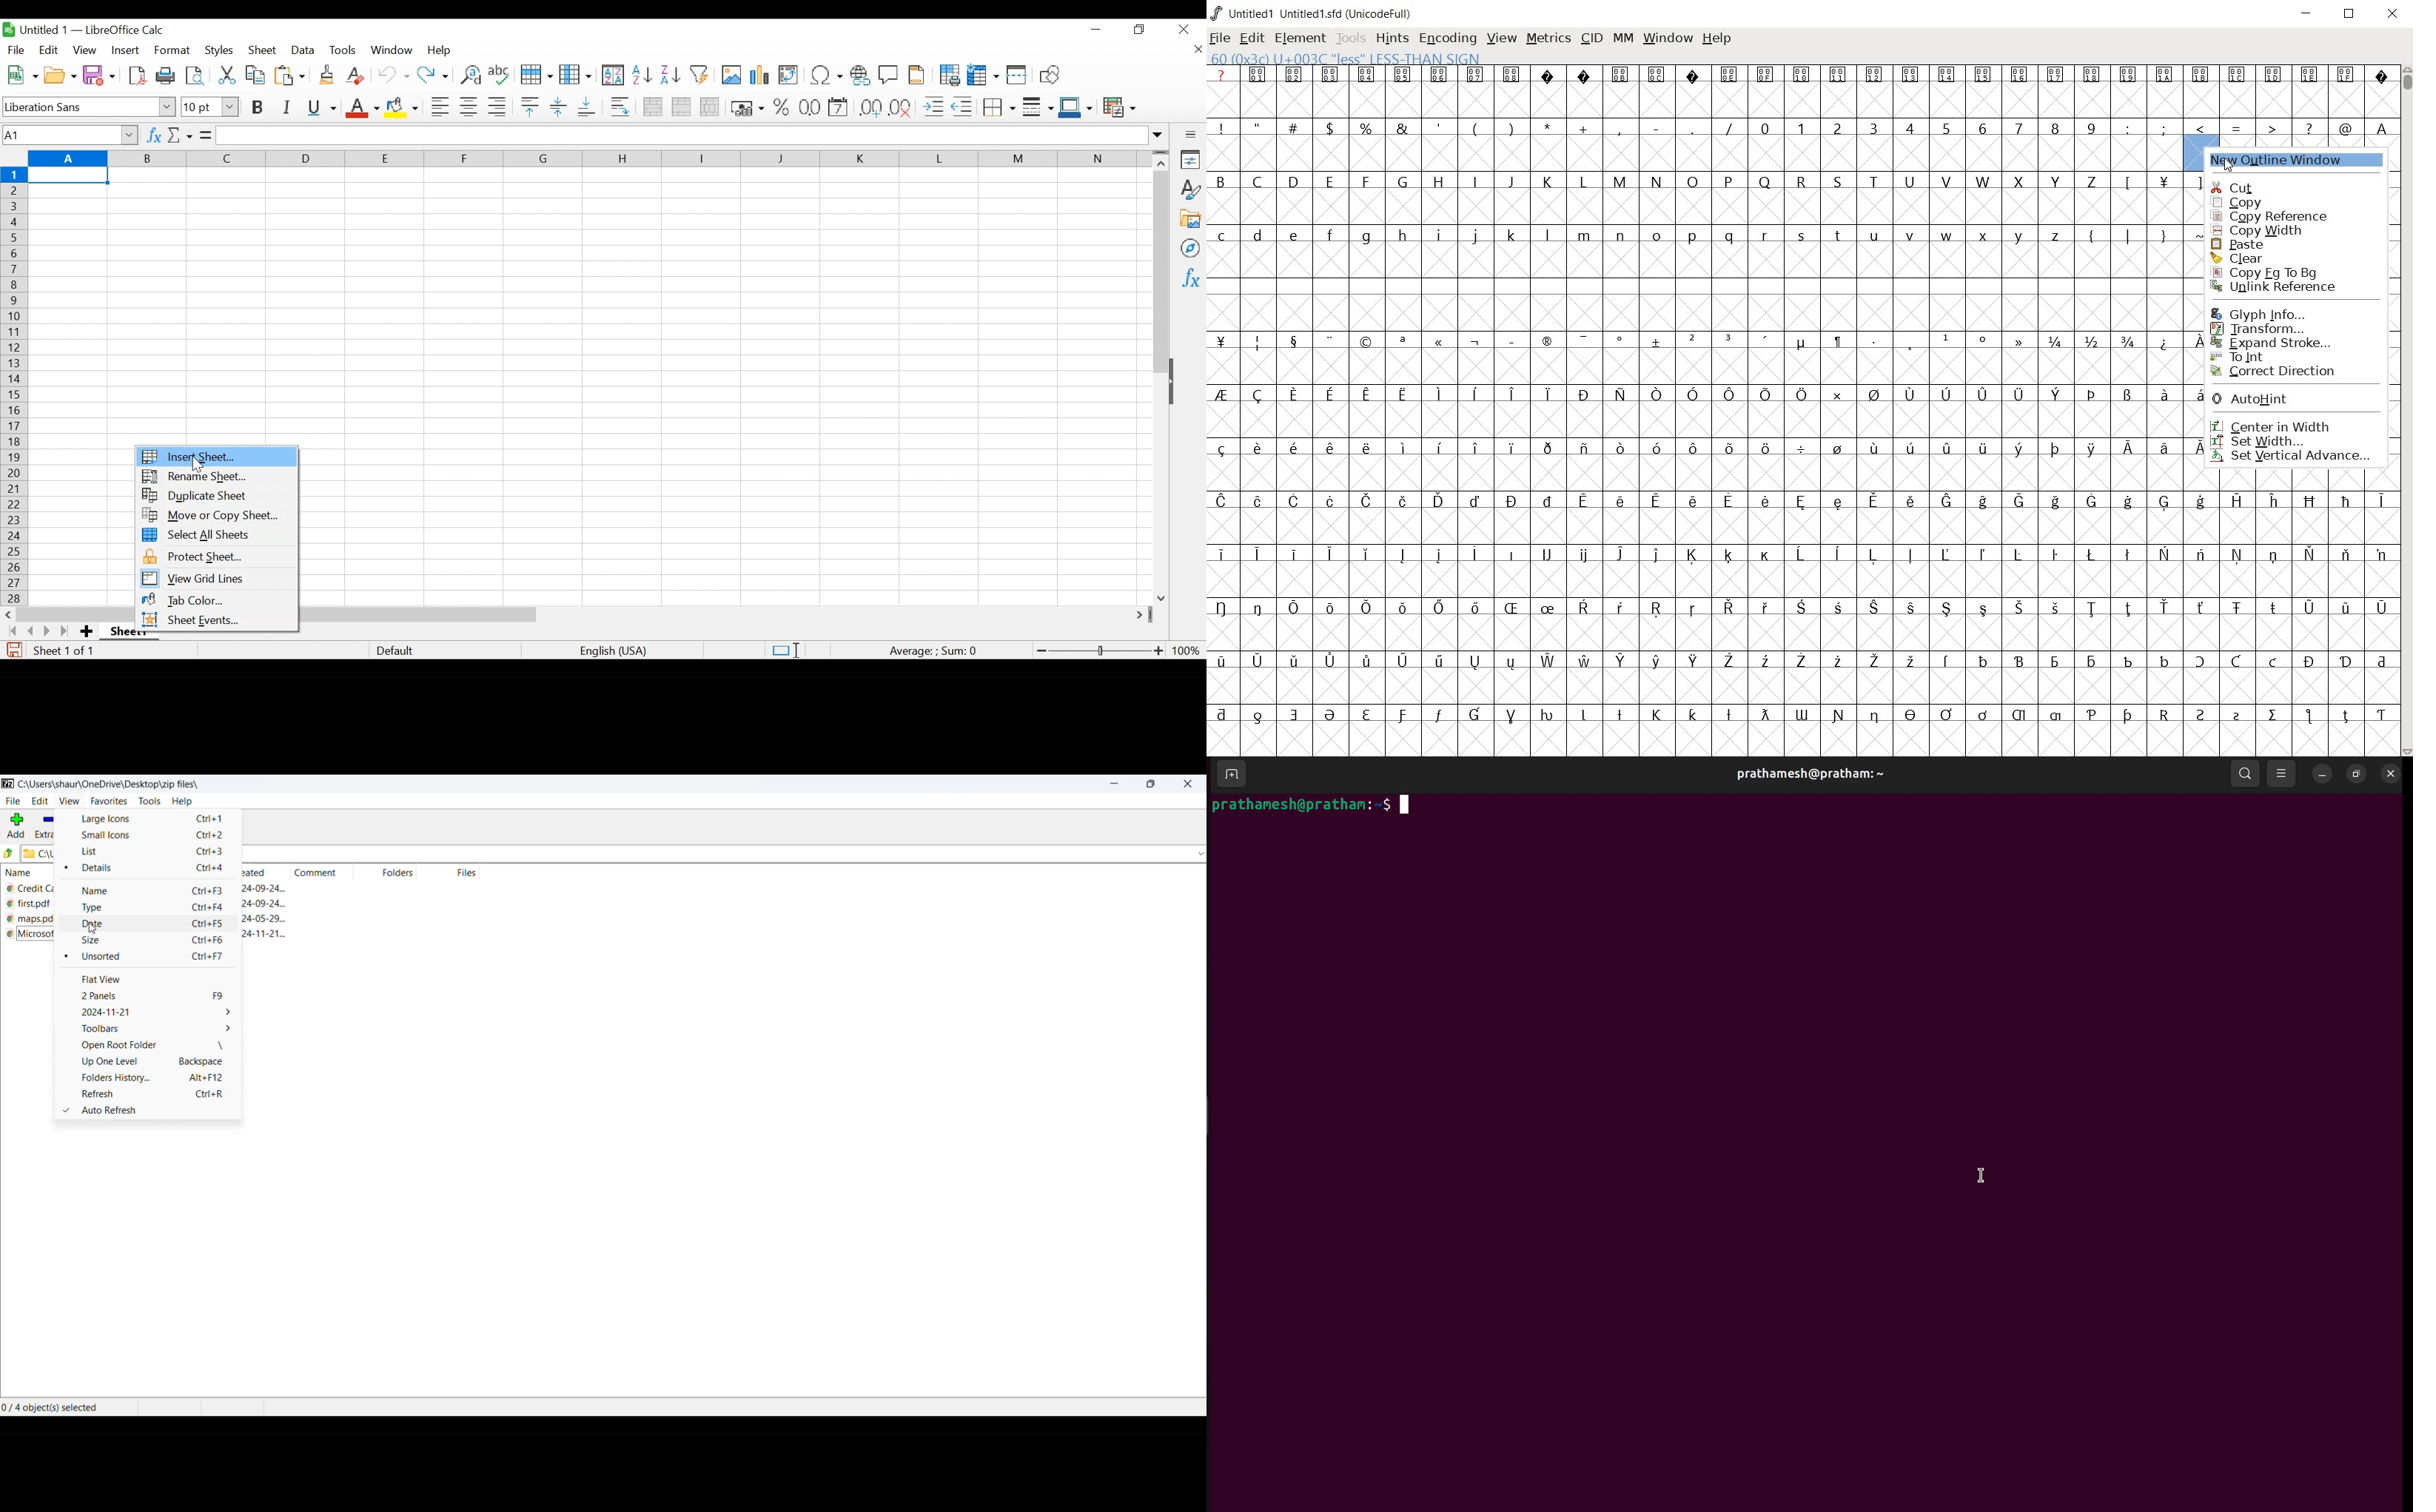 The height and width of the screenshot is (1512, 2436). Describe the element at coordinates (123, 31) in the screenshot. I see `LibreOffice Calc` at that location.